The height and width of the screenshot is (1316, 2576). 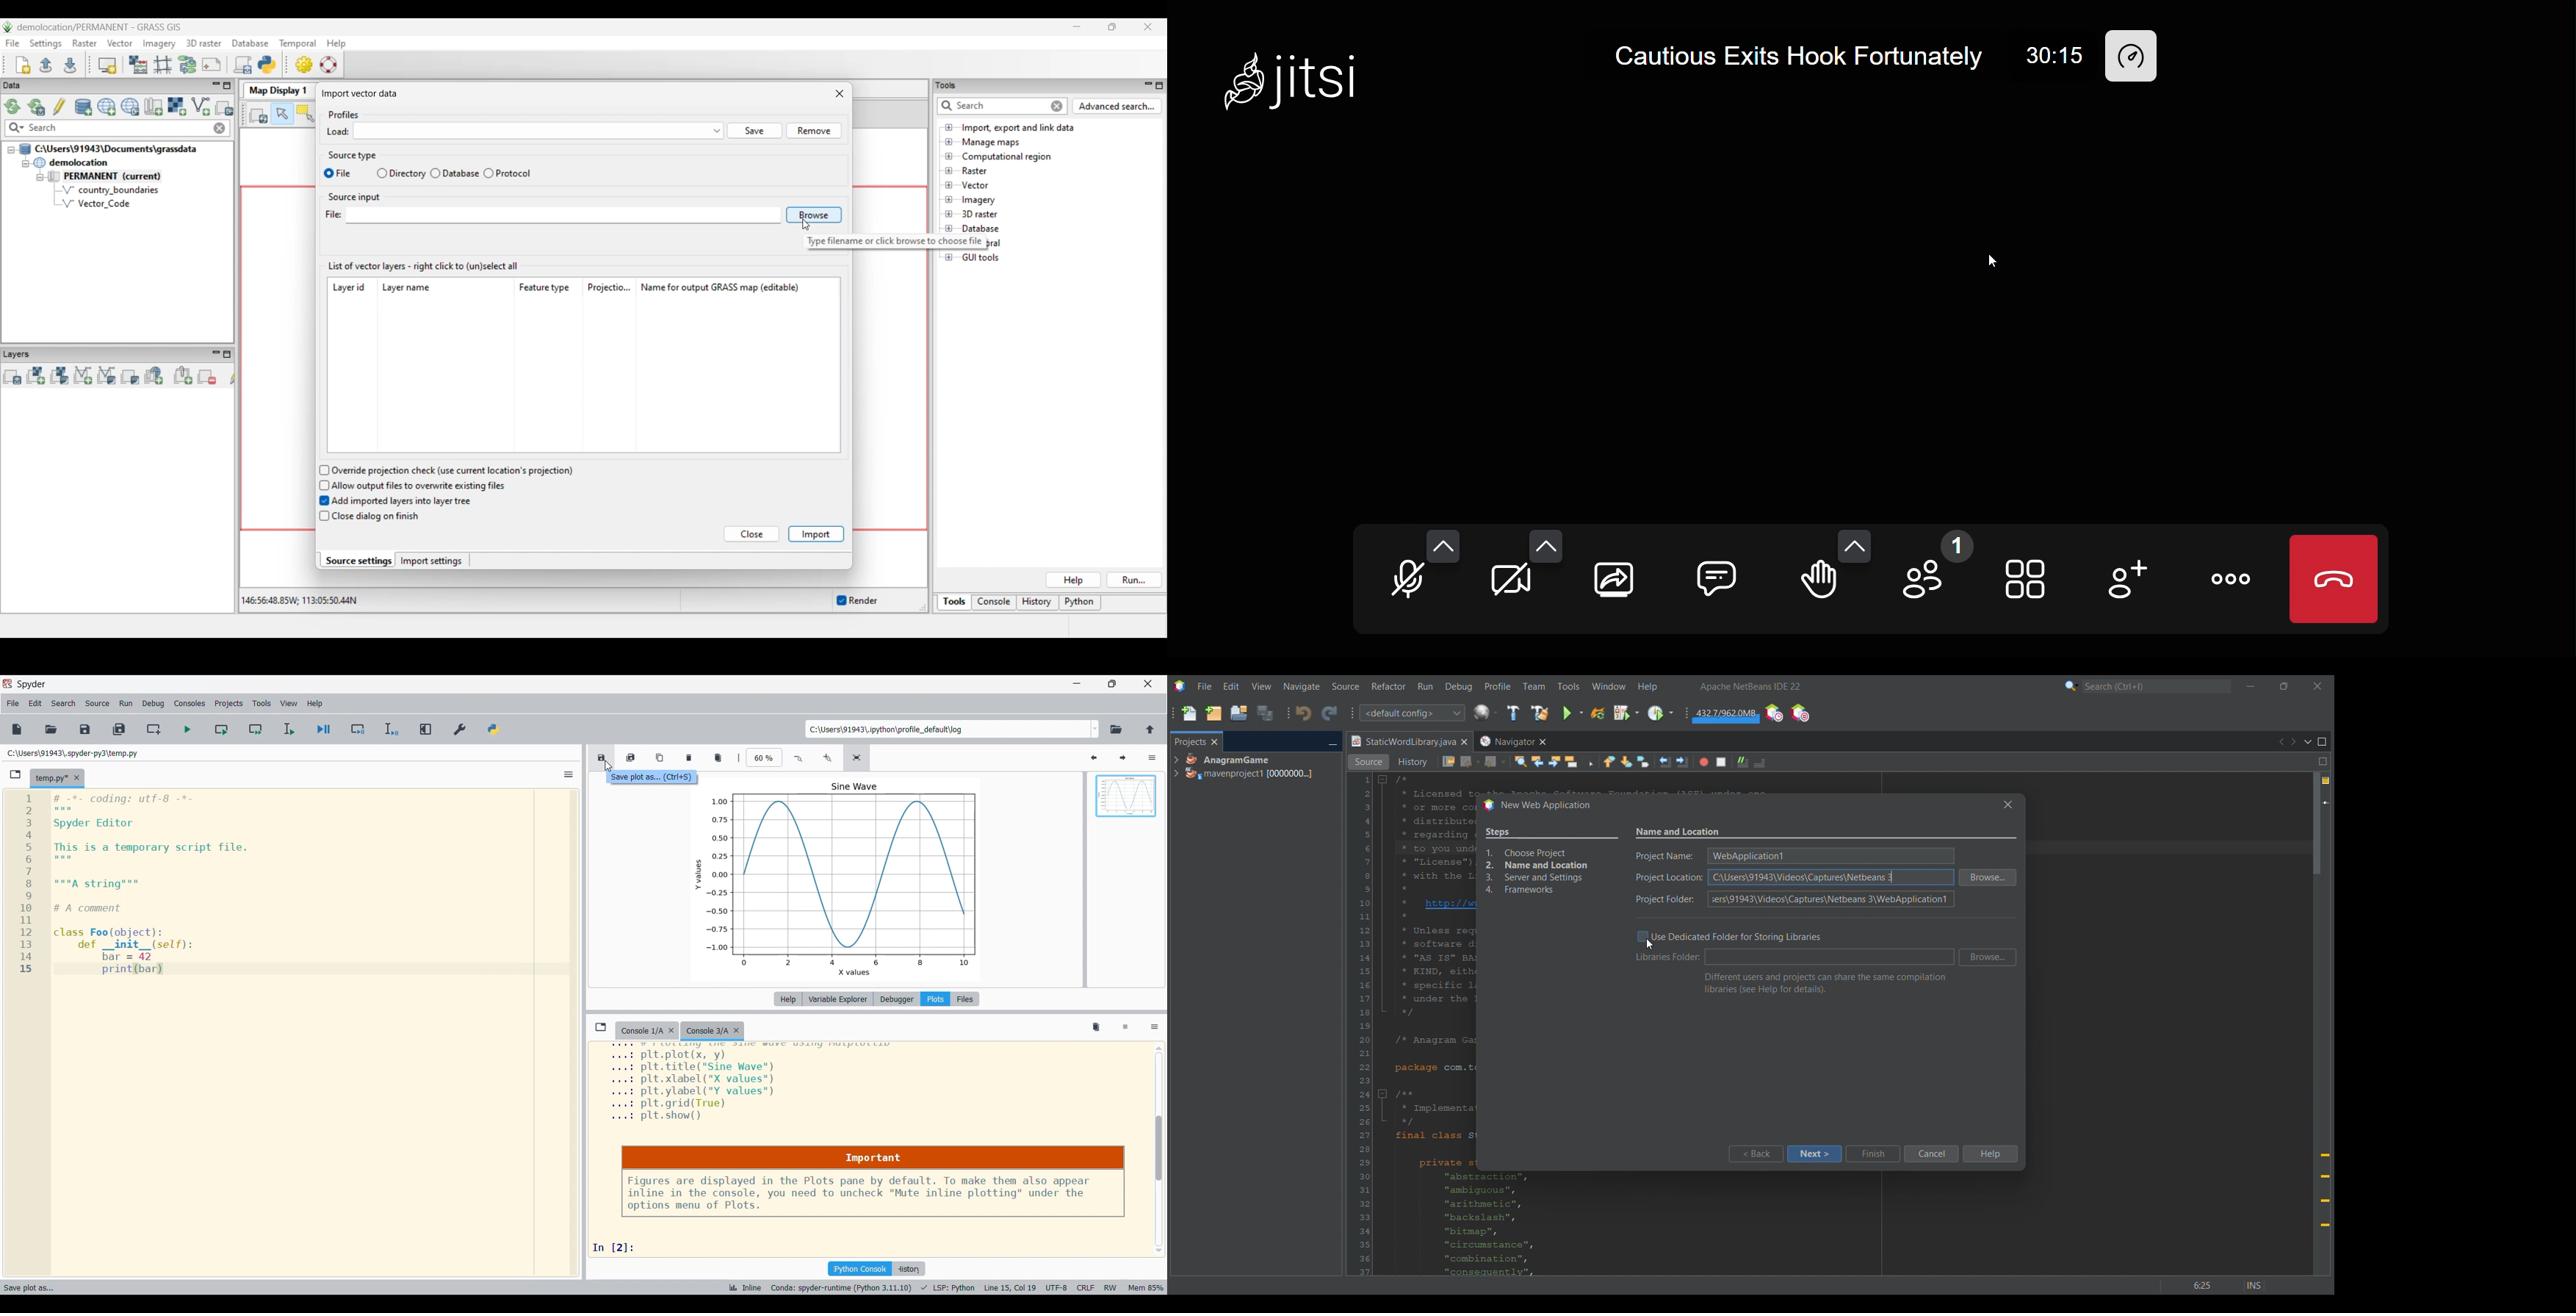 What do you see at coordinates (848, 878) in the screenshot?
I see `chart within plot pane` at bounding box center [848, 878].